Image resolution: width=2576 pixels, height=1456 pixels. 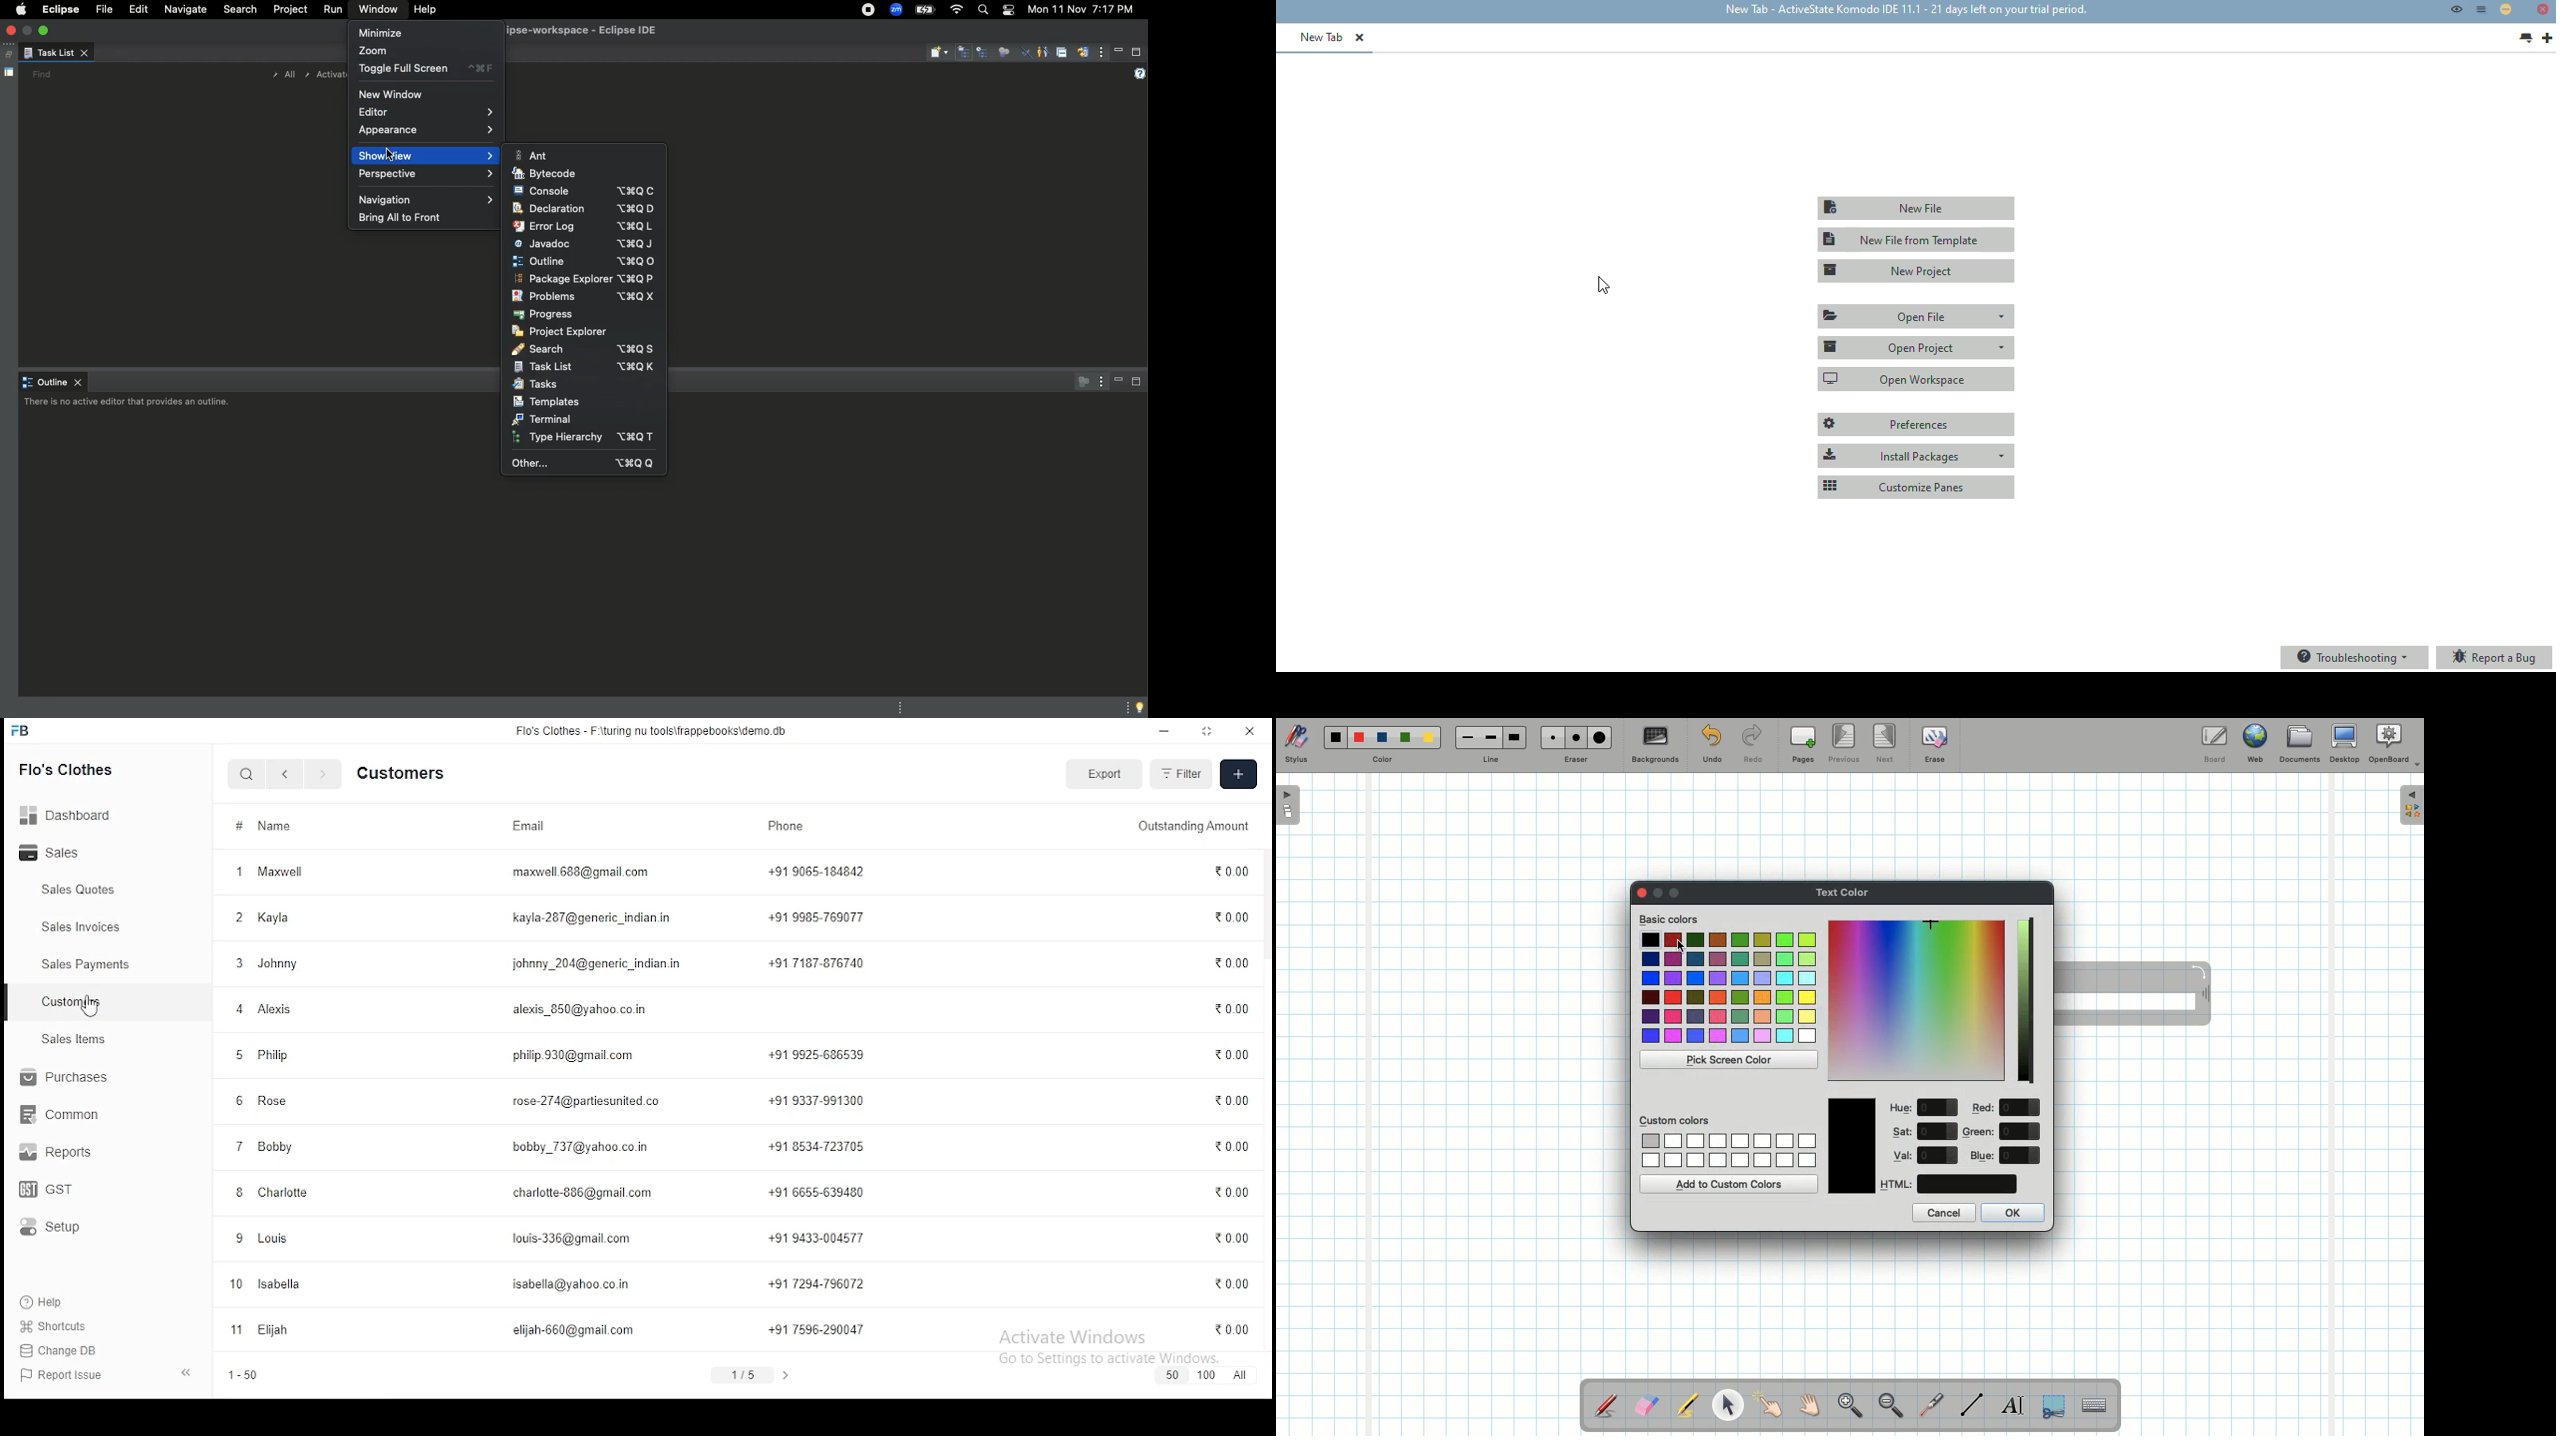 What do you see at coordinates (236, 1283) in the screenshot?
I see `10` at bounding box center [236, 1283].